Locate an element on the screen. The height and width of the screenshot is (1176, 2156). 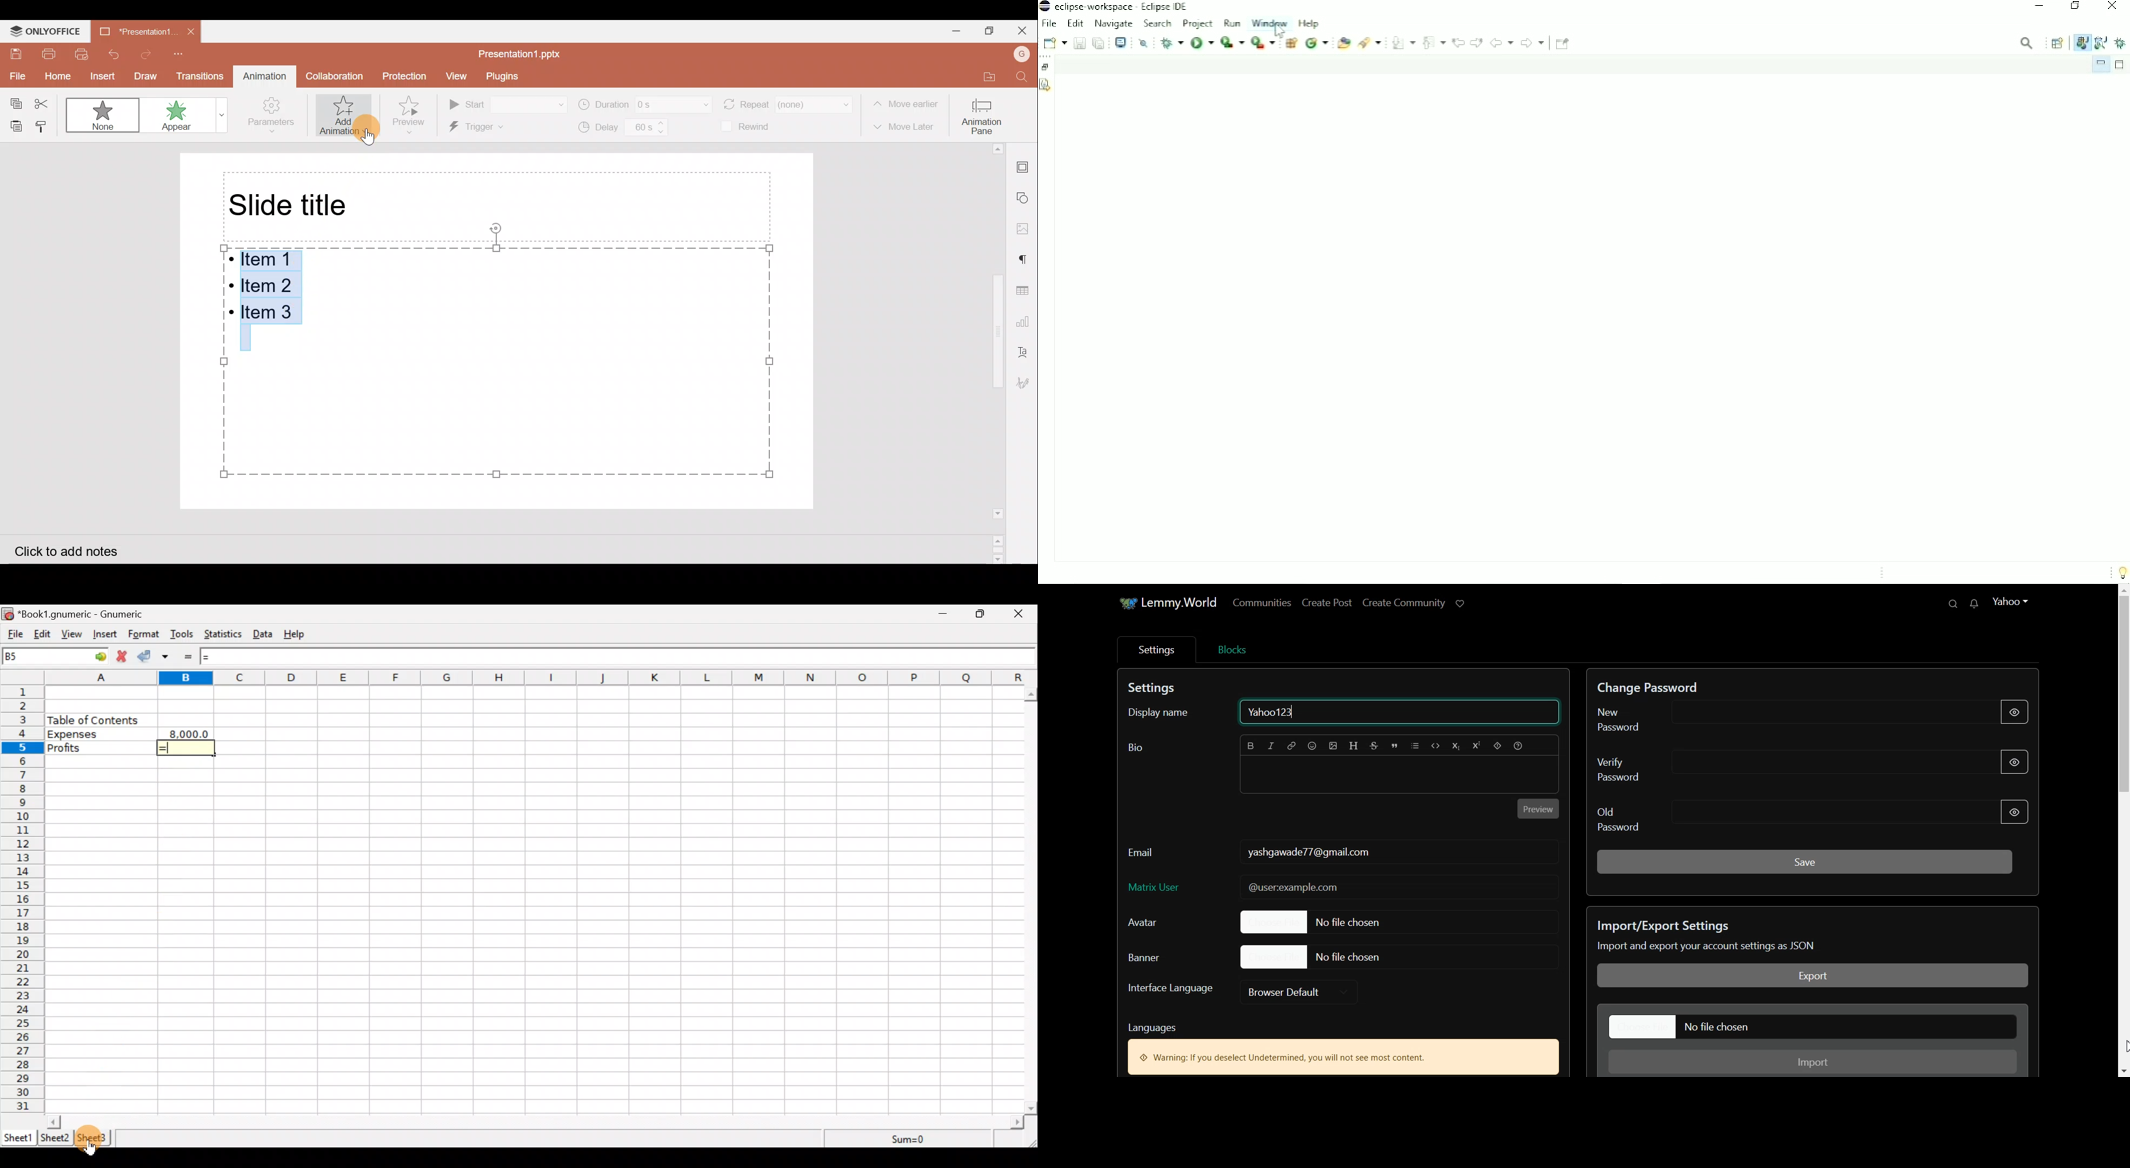
Italic is located at coordinates (1272, 747).